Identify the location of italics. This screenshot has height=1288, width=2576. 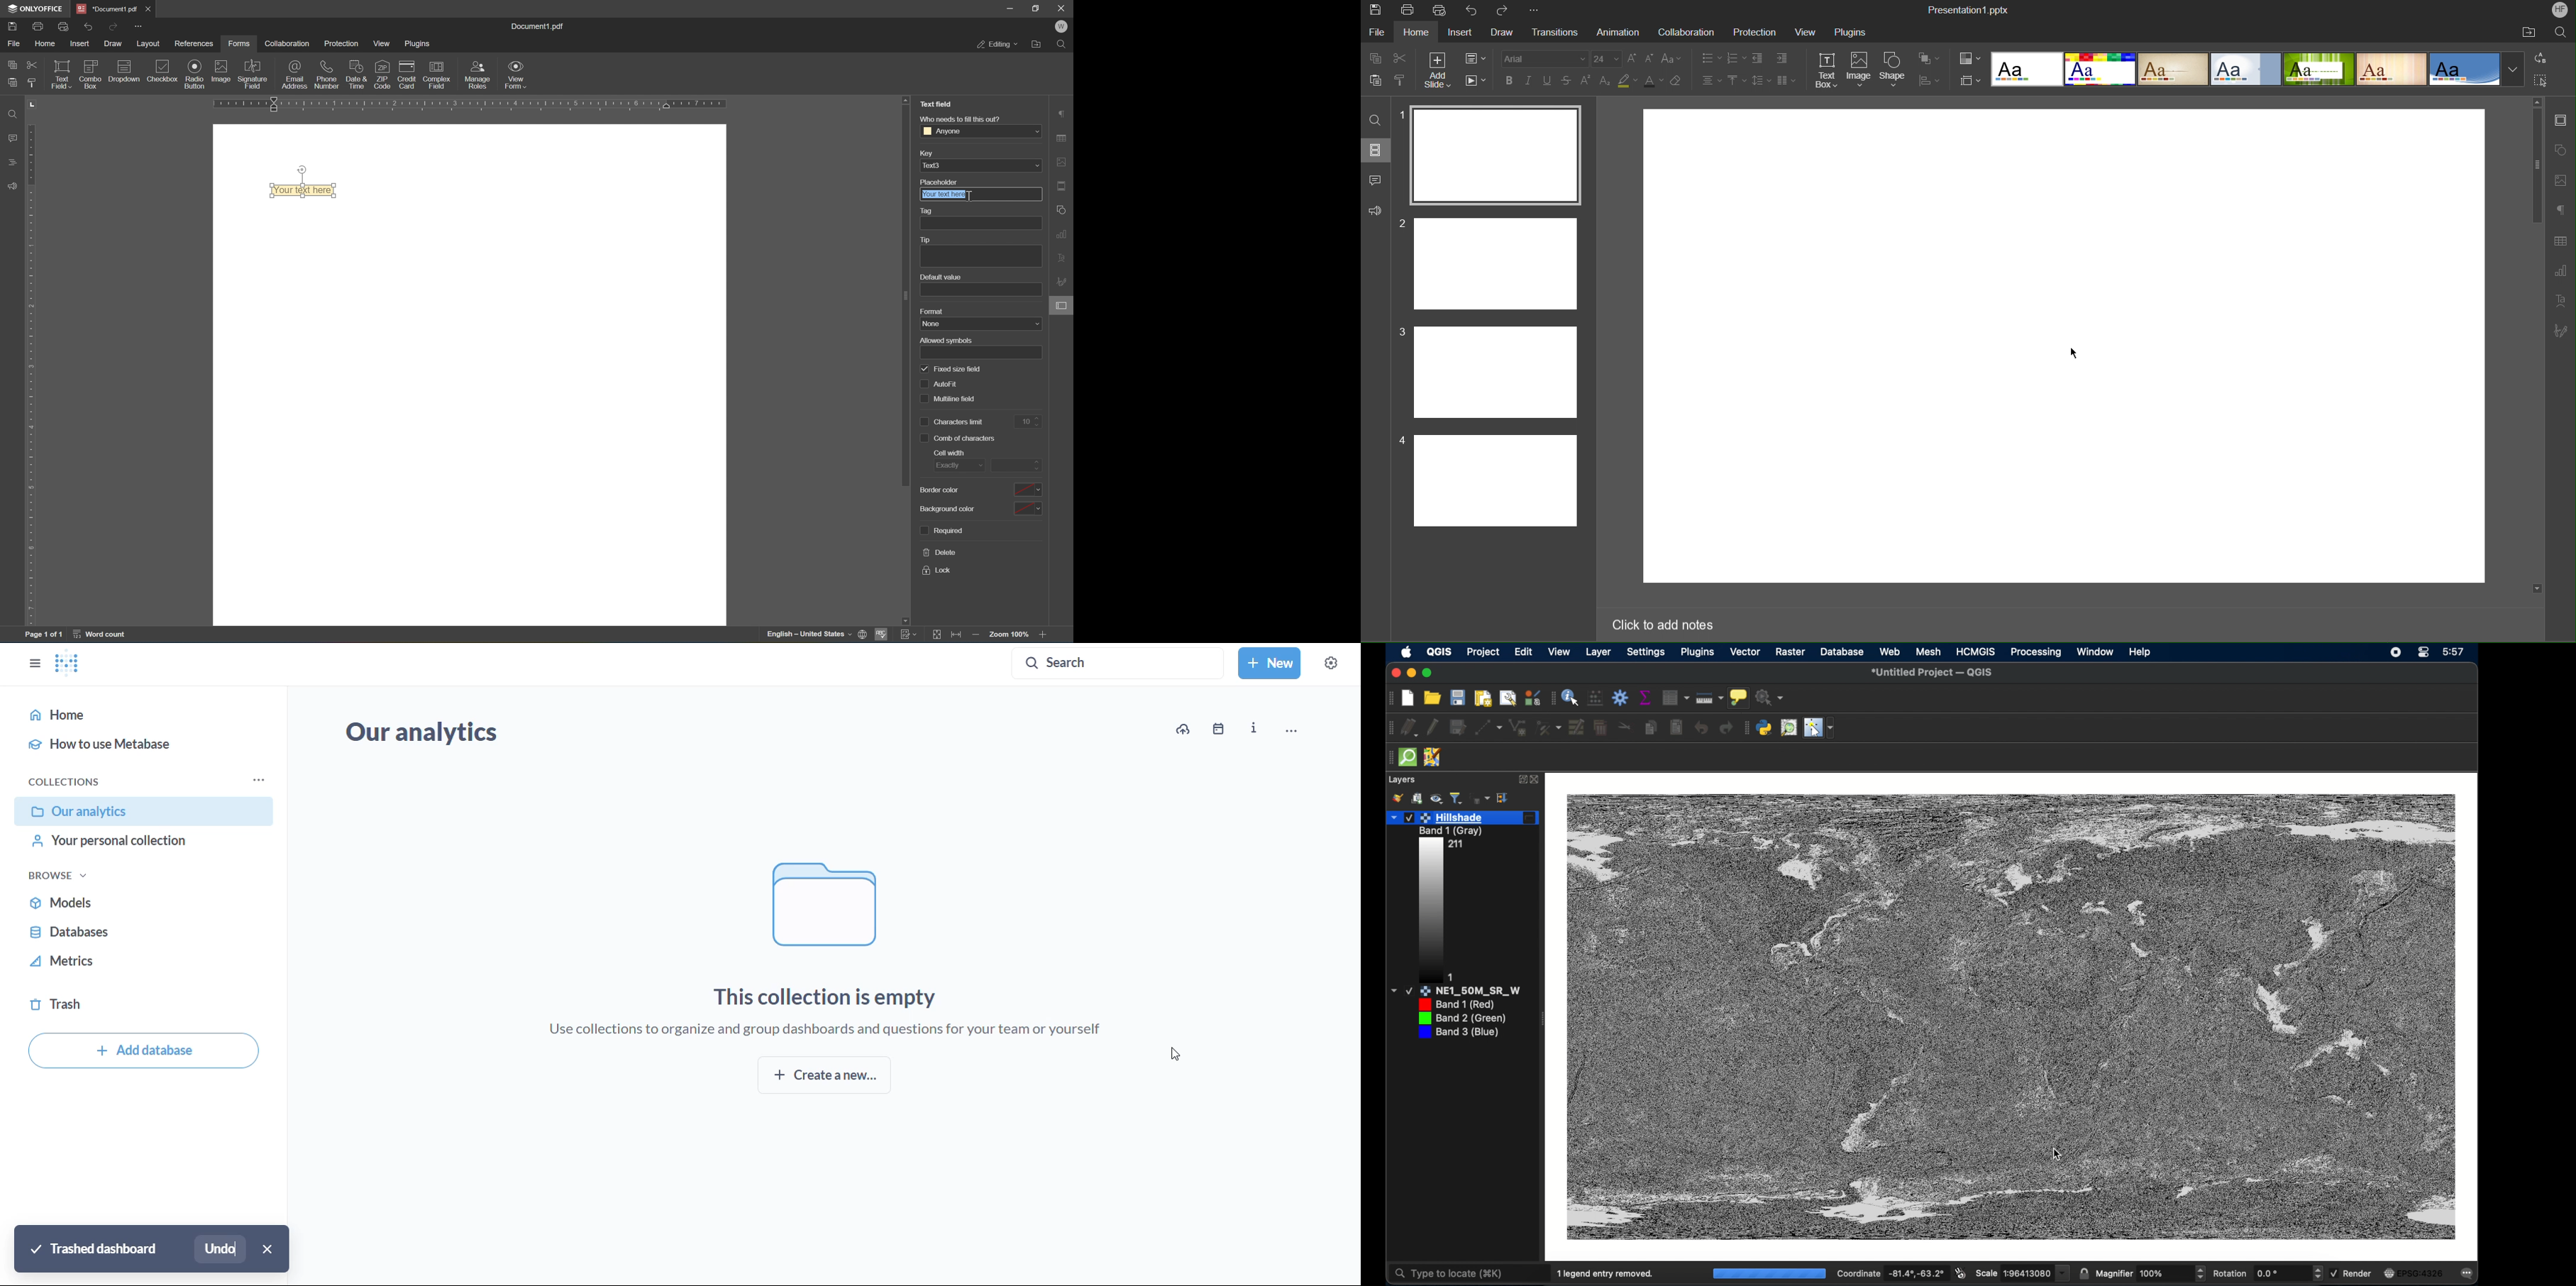
(1527, 79).